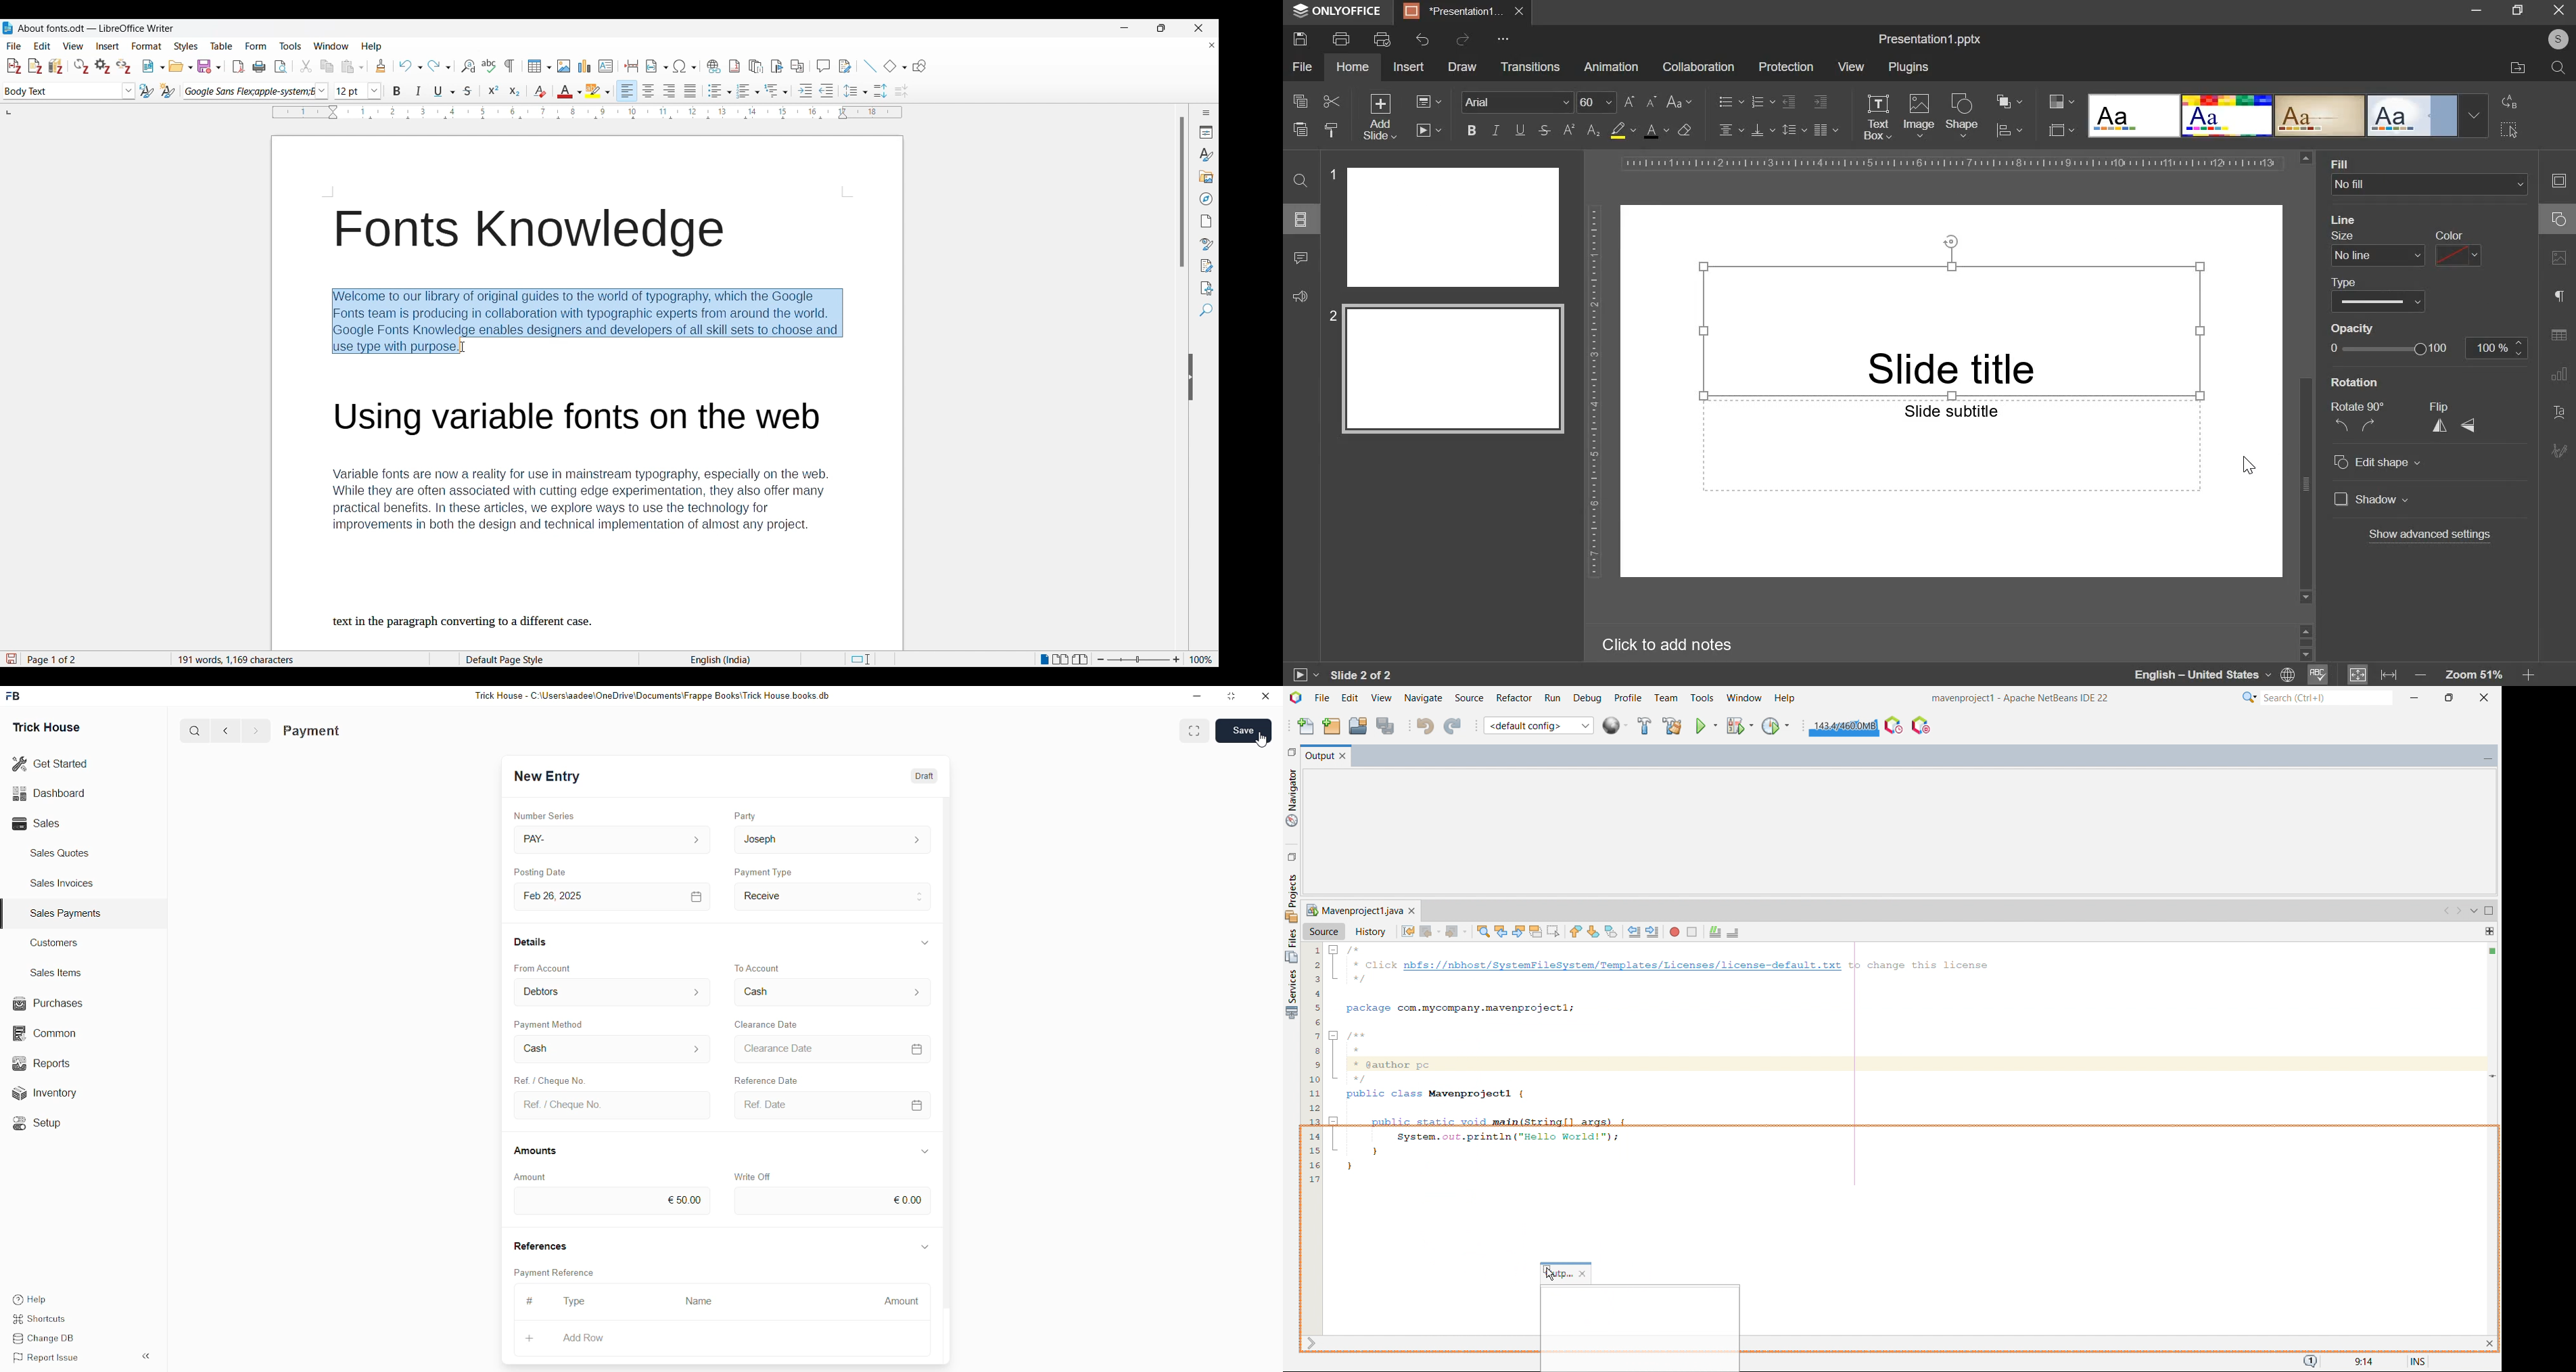  What do you see at coordinates (51, 1004) in the screenshot?
I see `Purchases` at bounding box center [51, 1004].